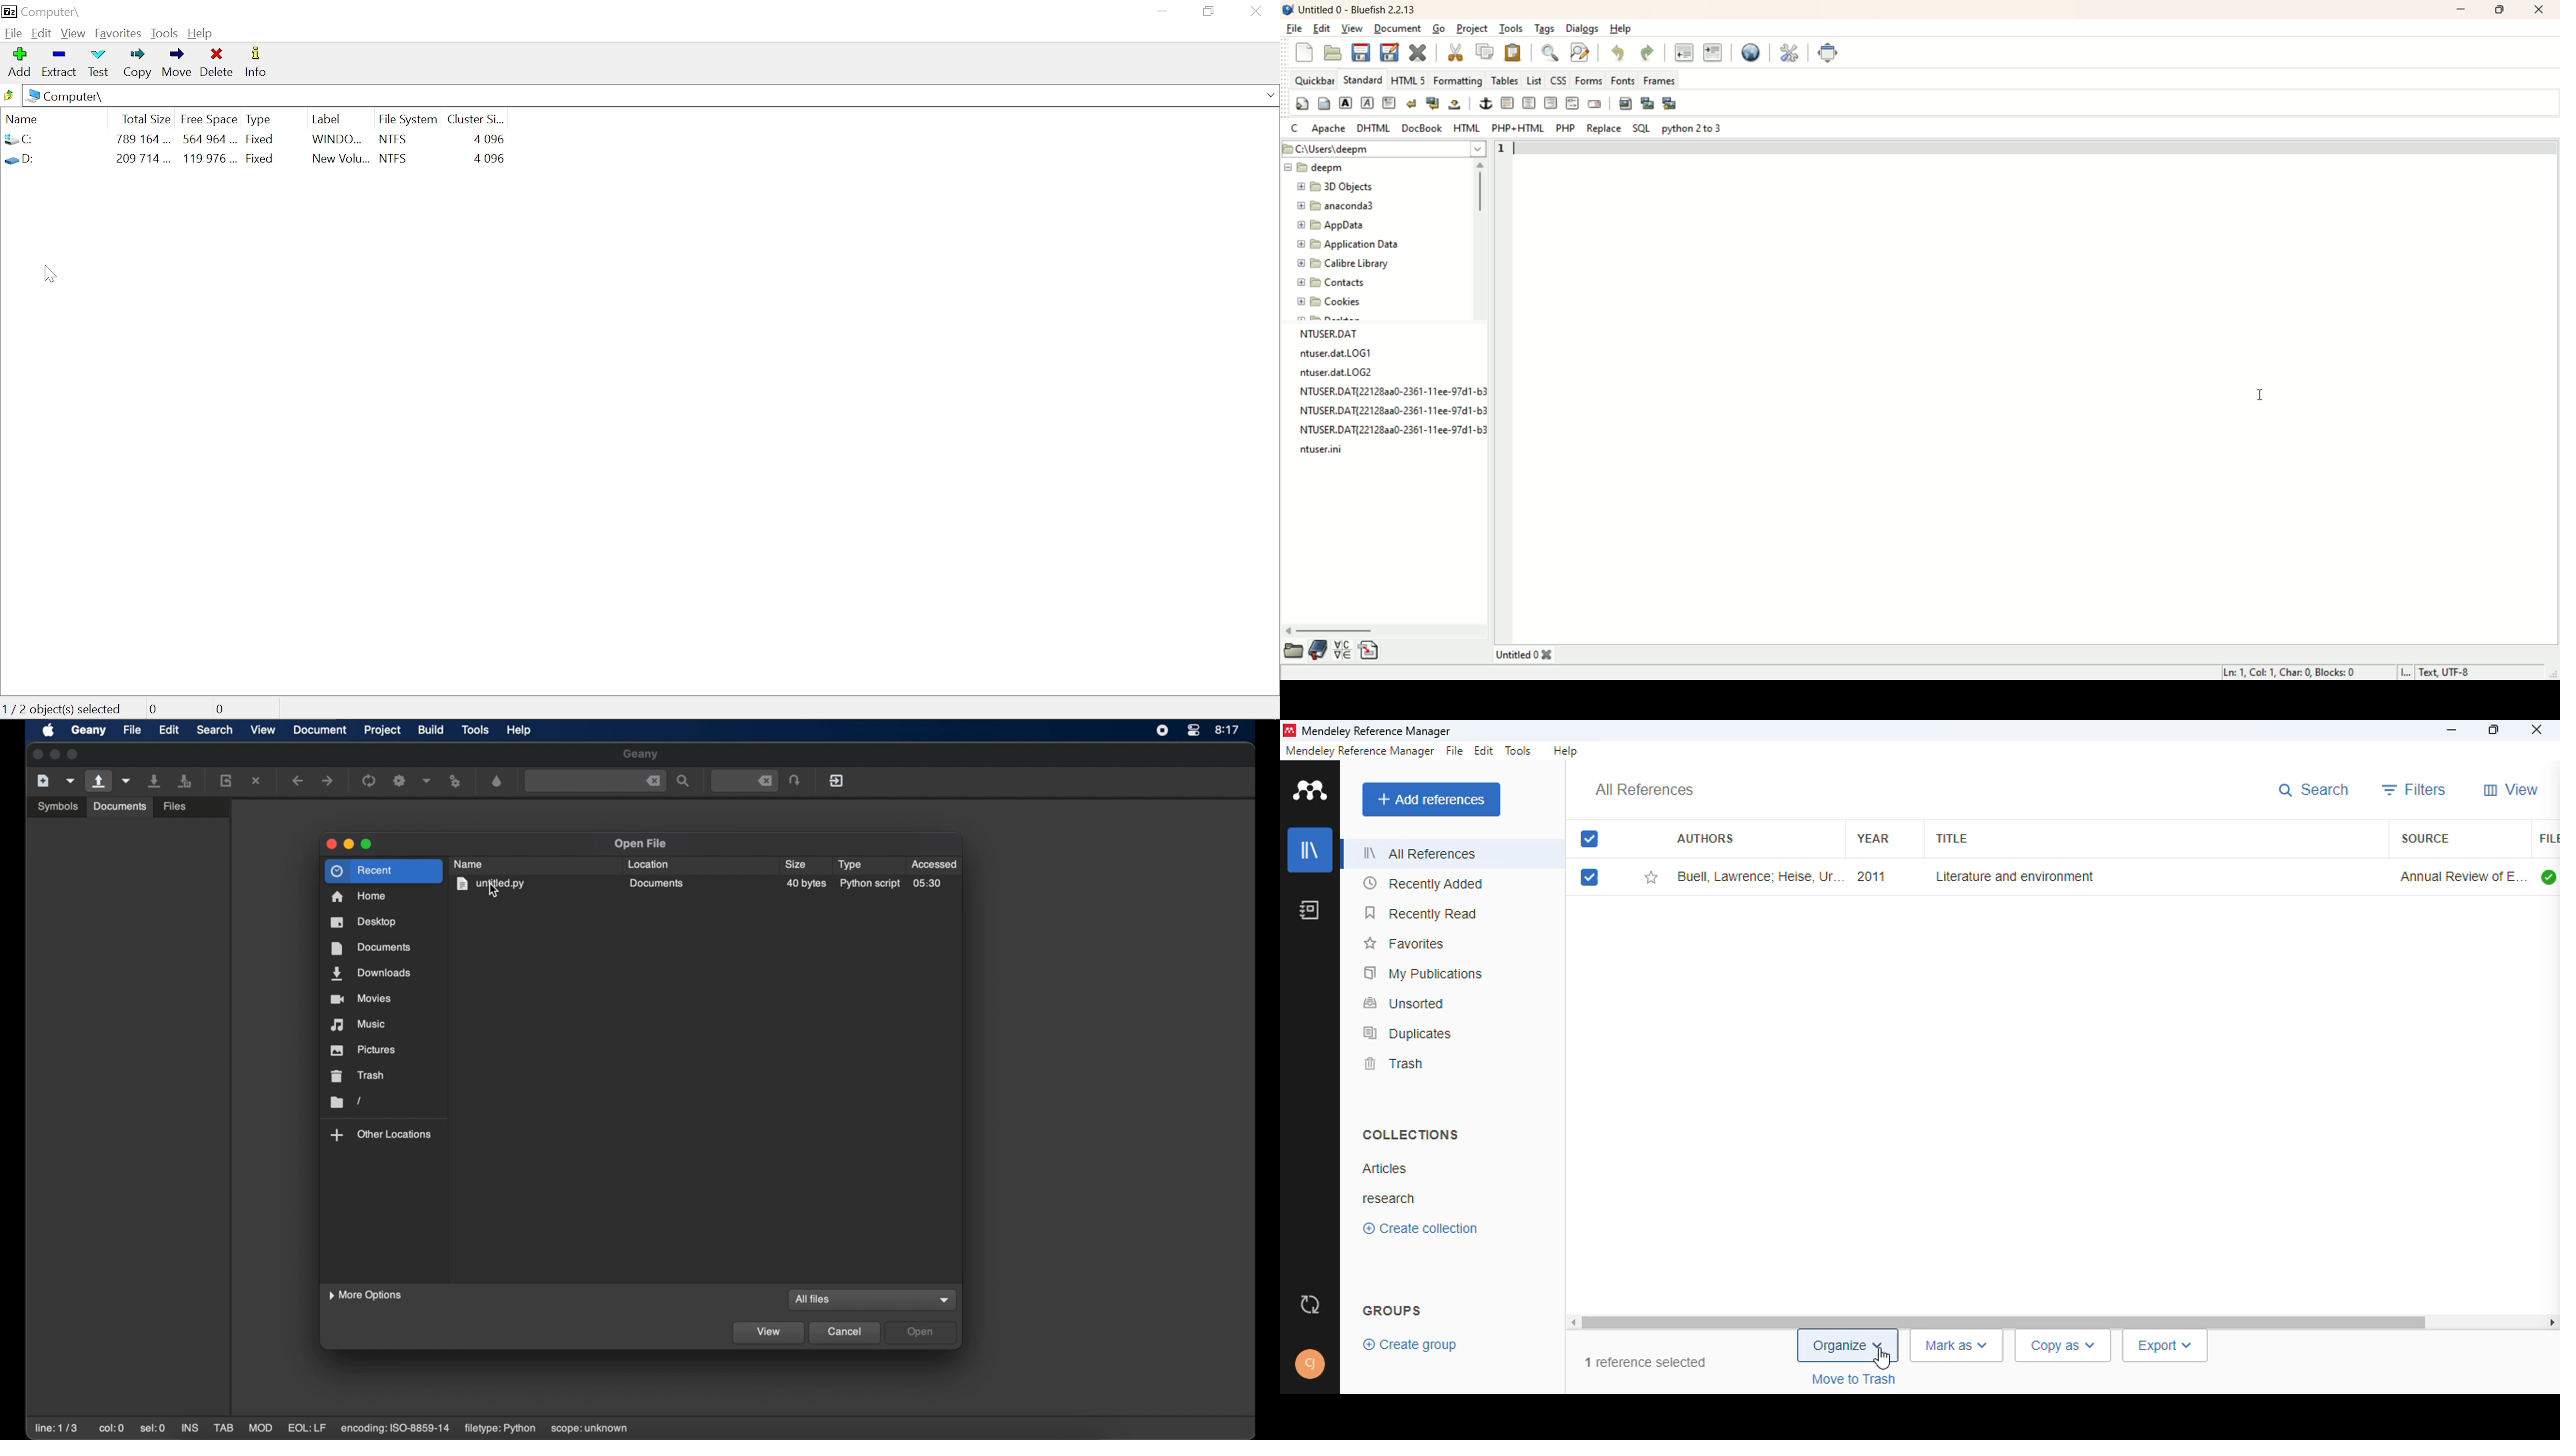 The image size is (2576, 1456). What do you see at coordinates (261, 1428) in the screenshot?
I see `mod` at bounding box center [261, 1428].